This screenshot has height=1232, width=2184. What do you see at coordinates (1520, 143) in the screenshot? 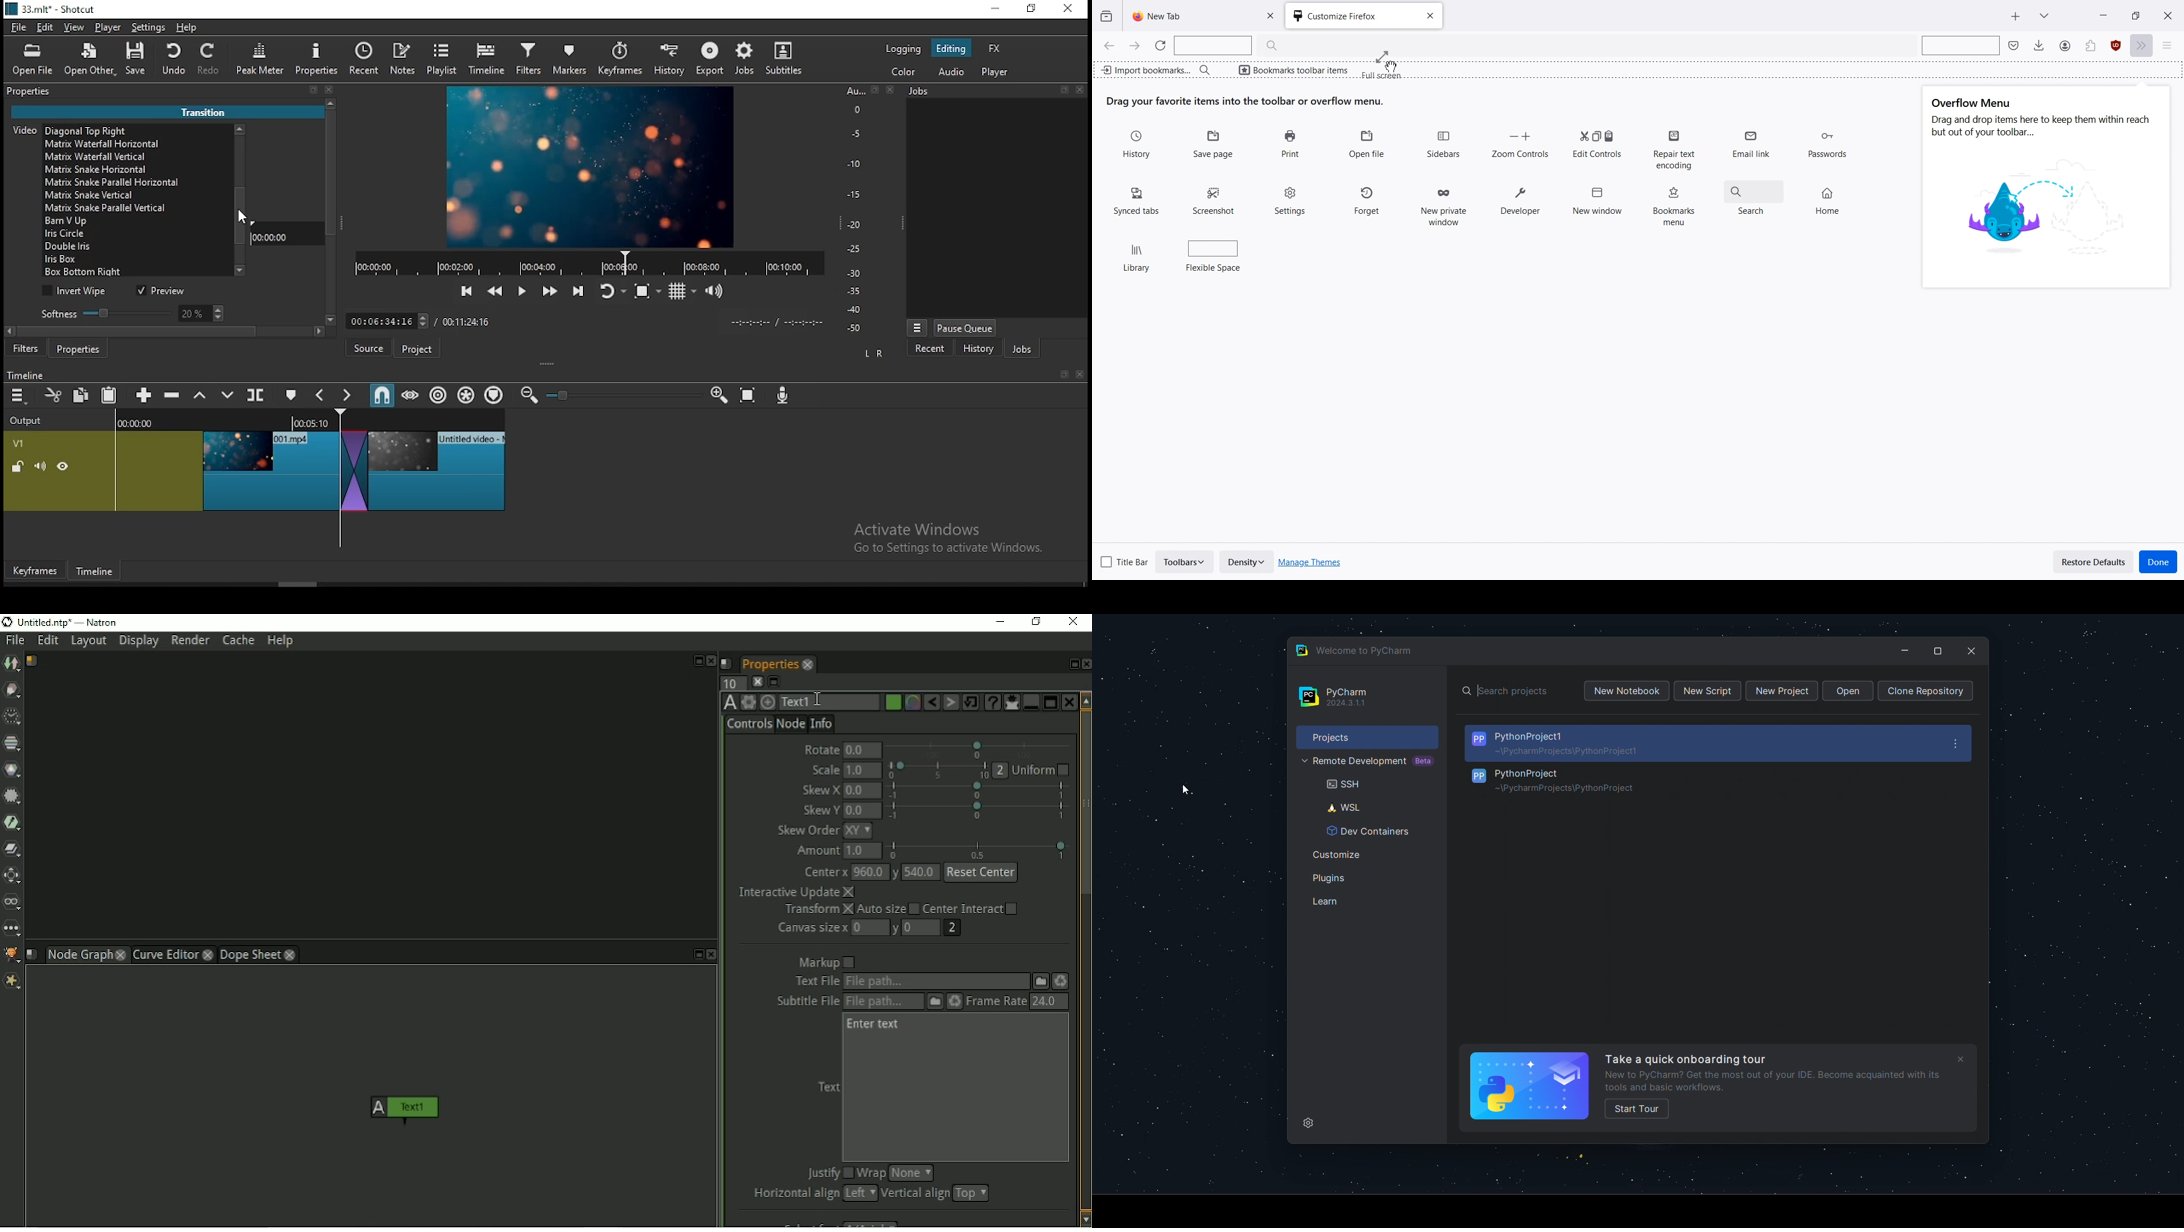
I see `Zoom Controls` at bounding box center [1520, 143].